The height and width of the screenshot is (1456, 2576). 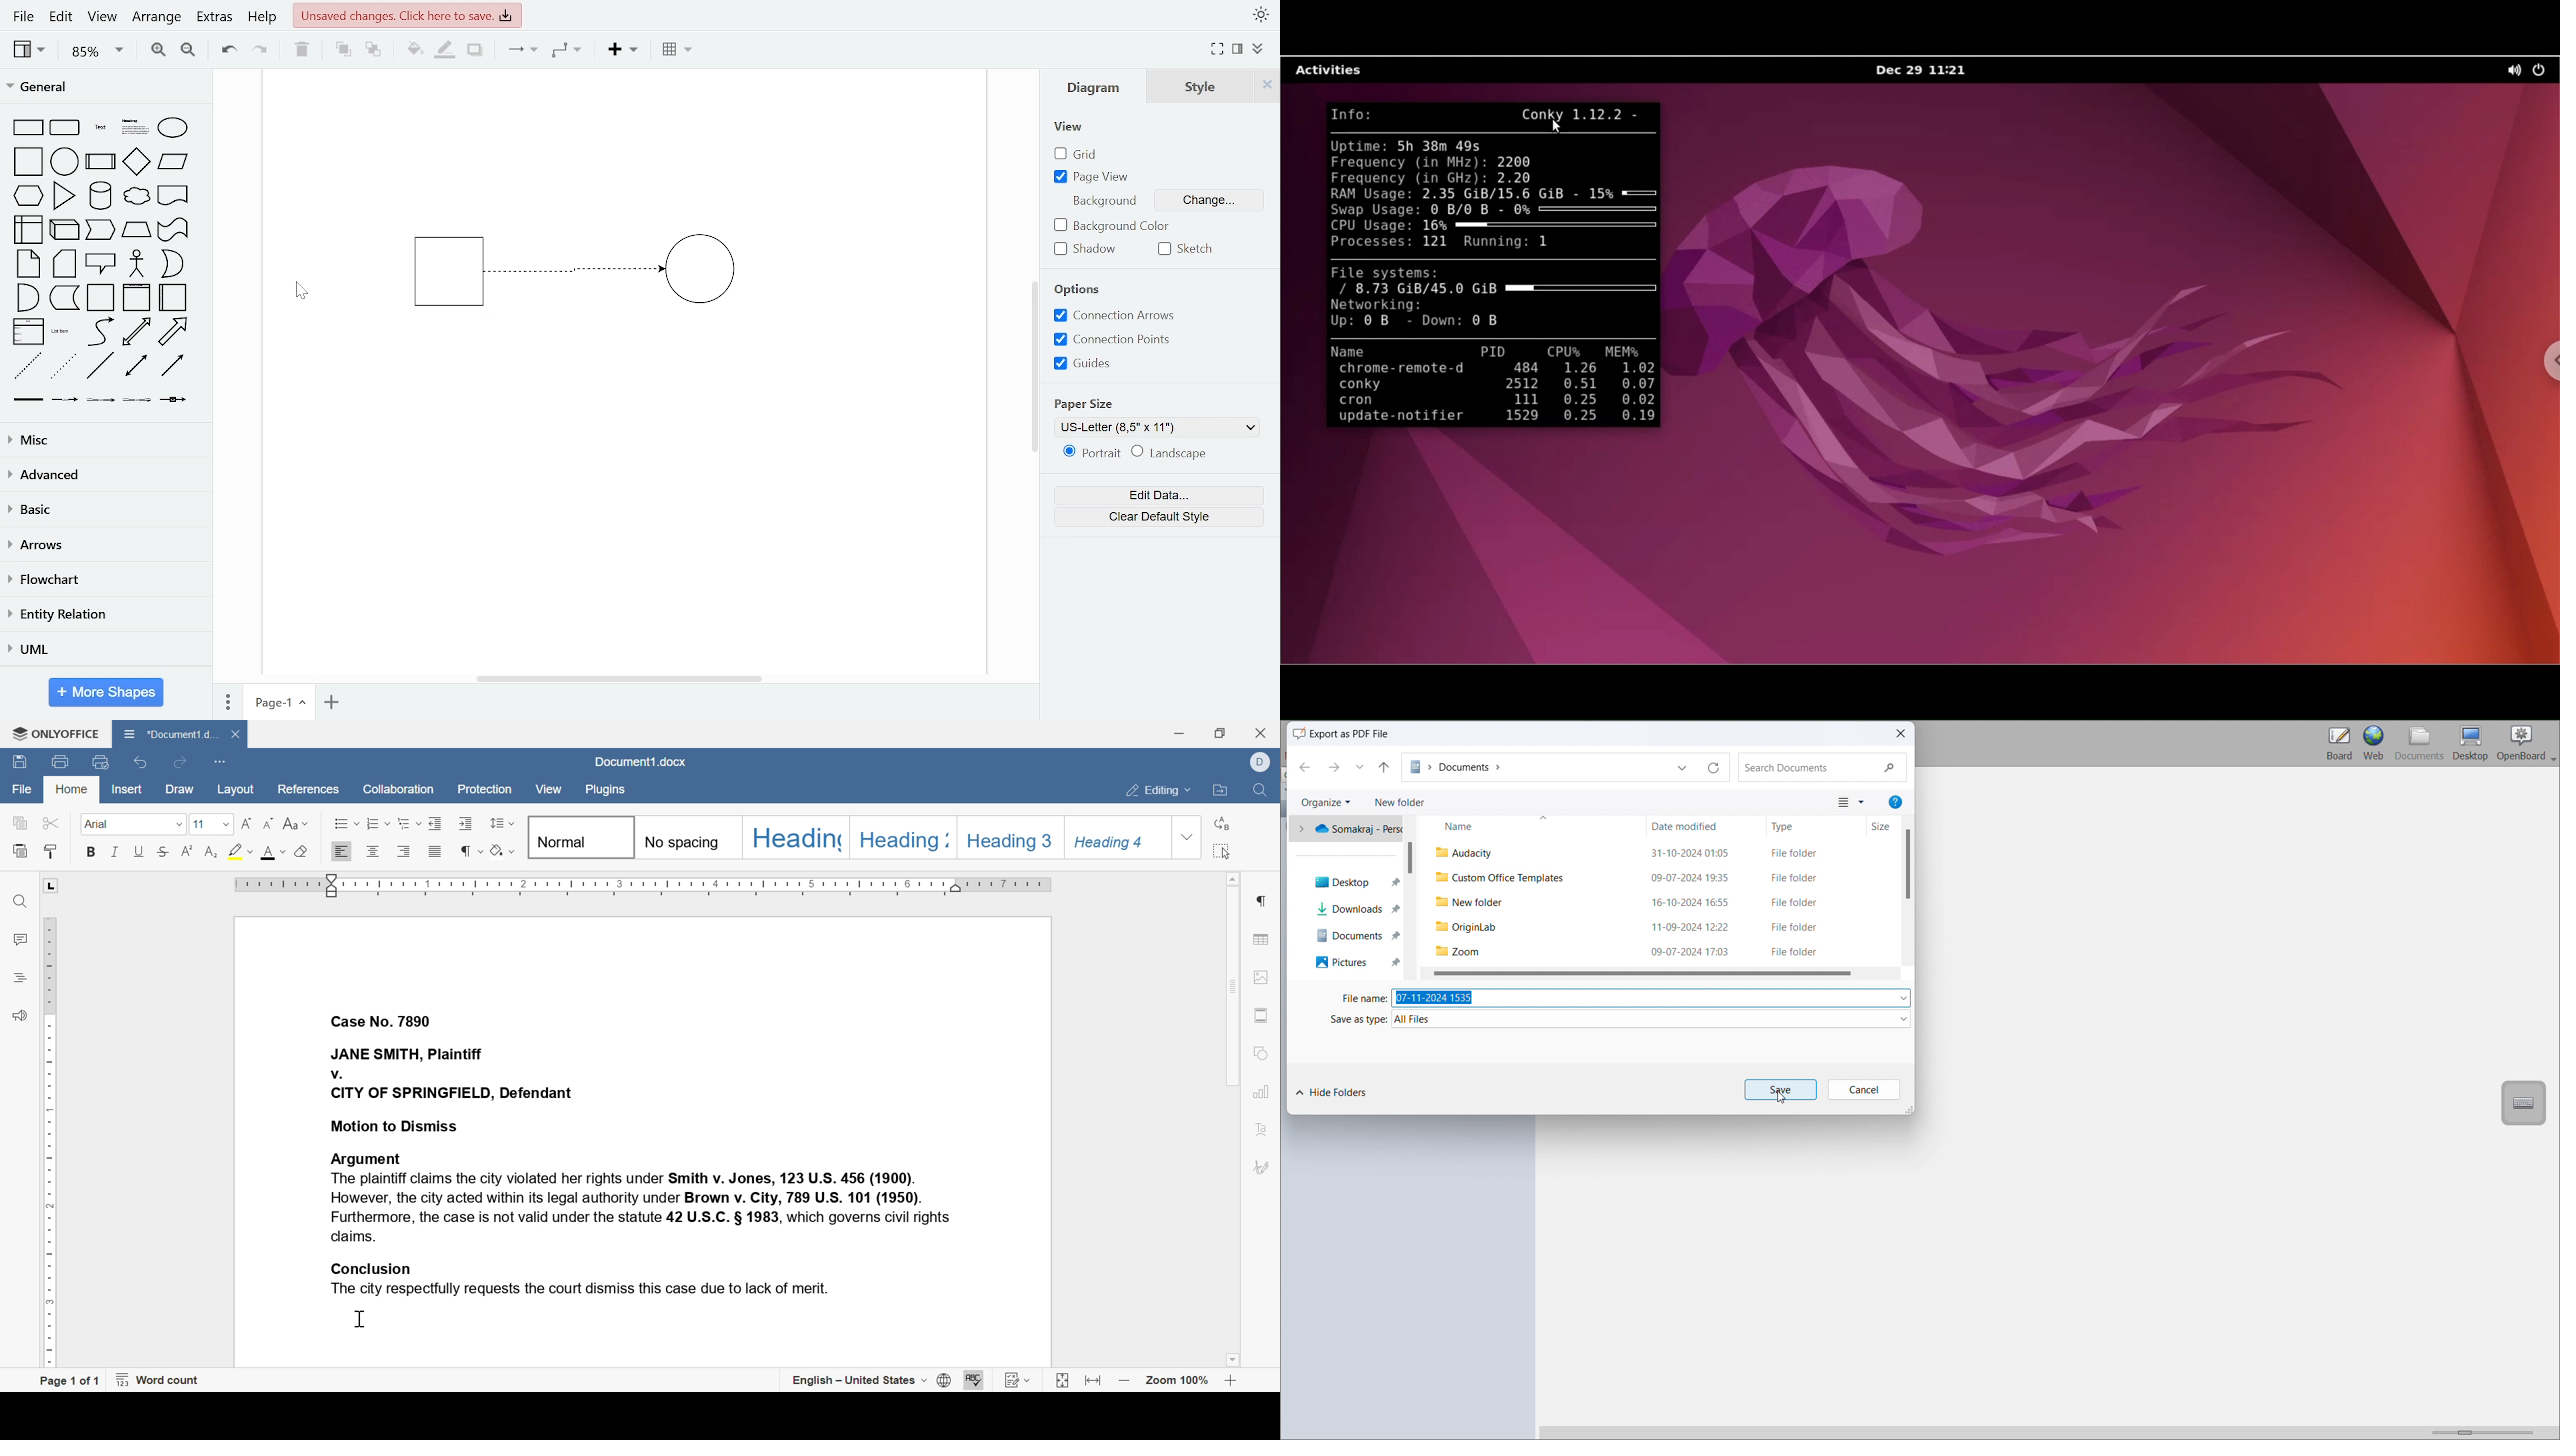 What do you see at coordinates (1344, 963) in the screenshot?
I see `pictures` at bounding box center [1344, 963].